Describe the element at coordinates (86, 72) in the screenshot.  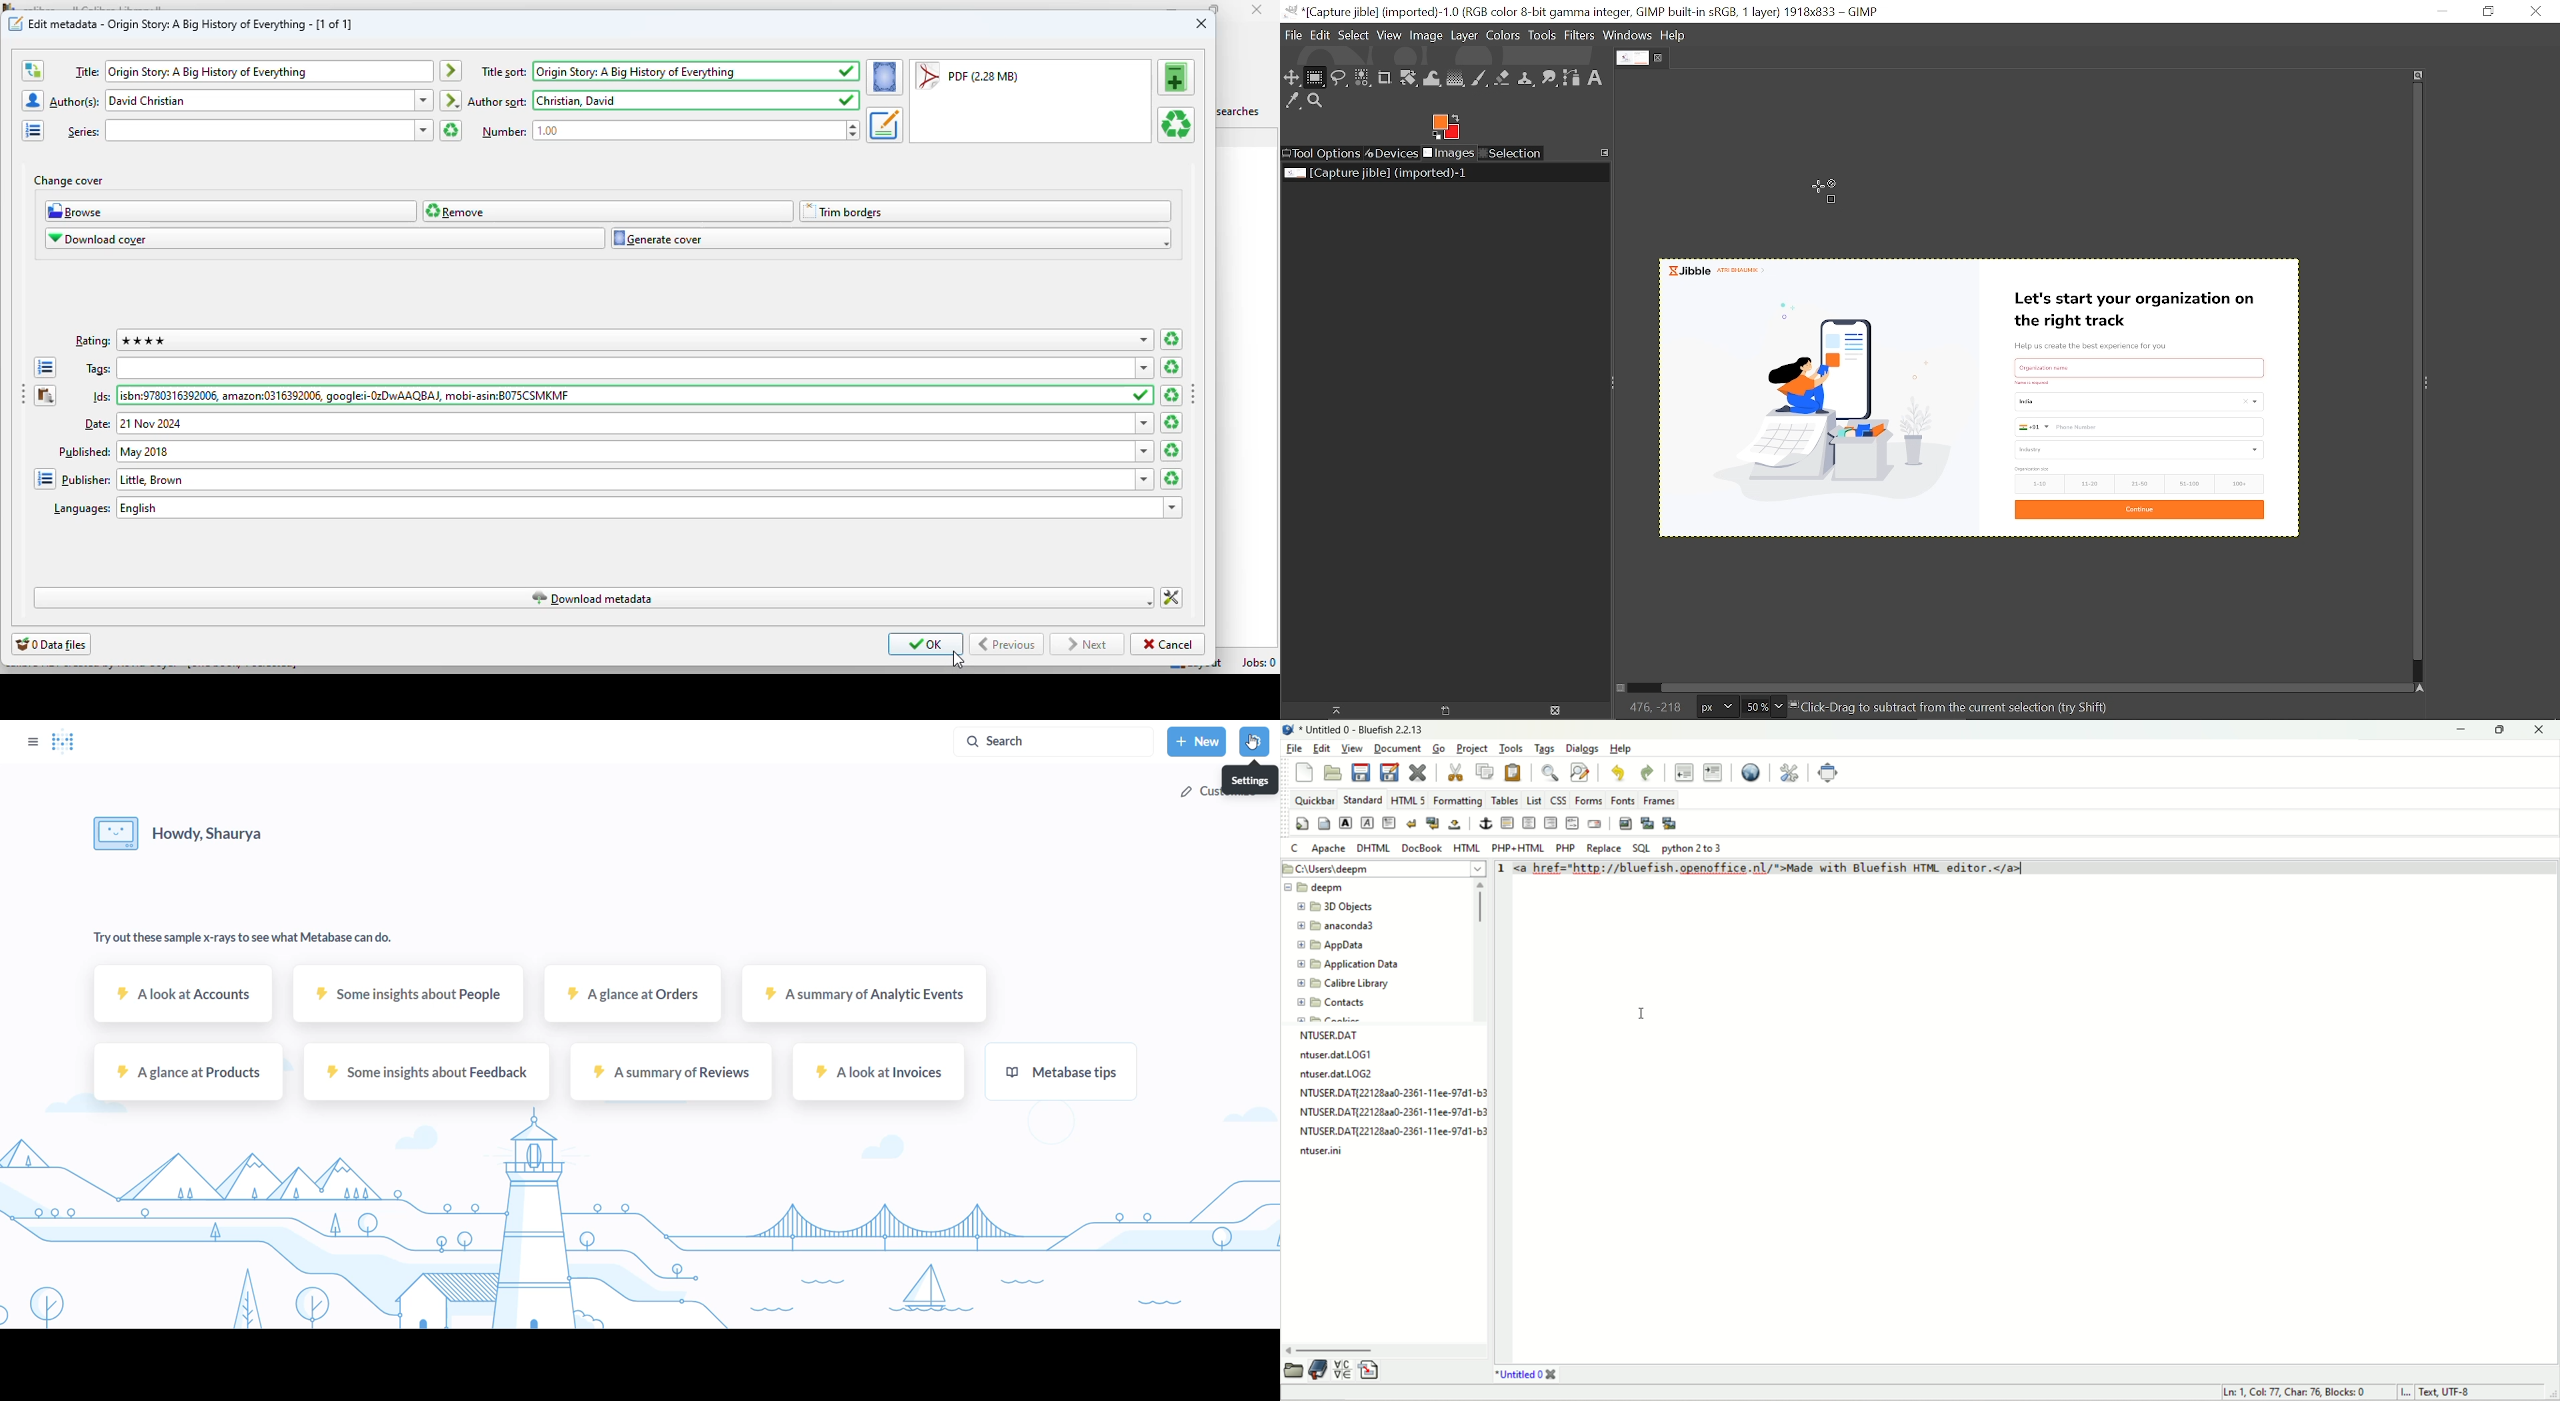
I see `text` at that location.